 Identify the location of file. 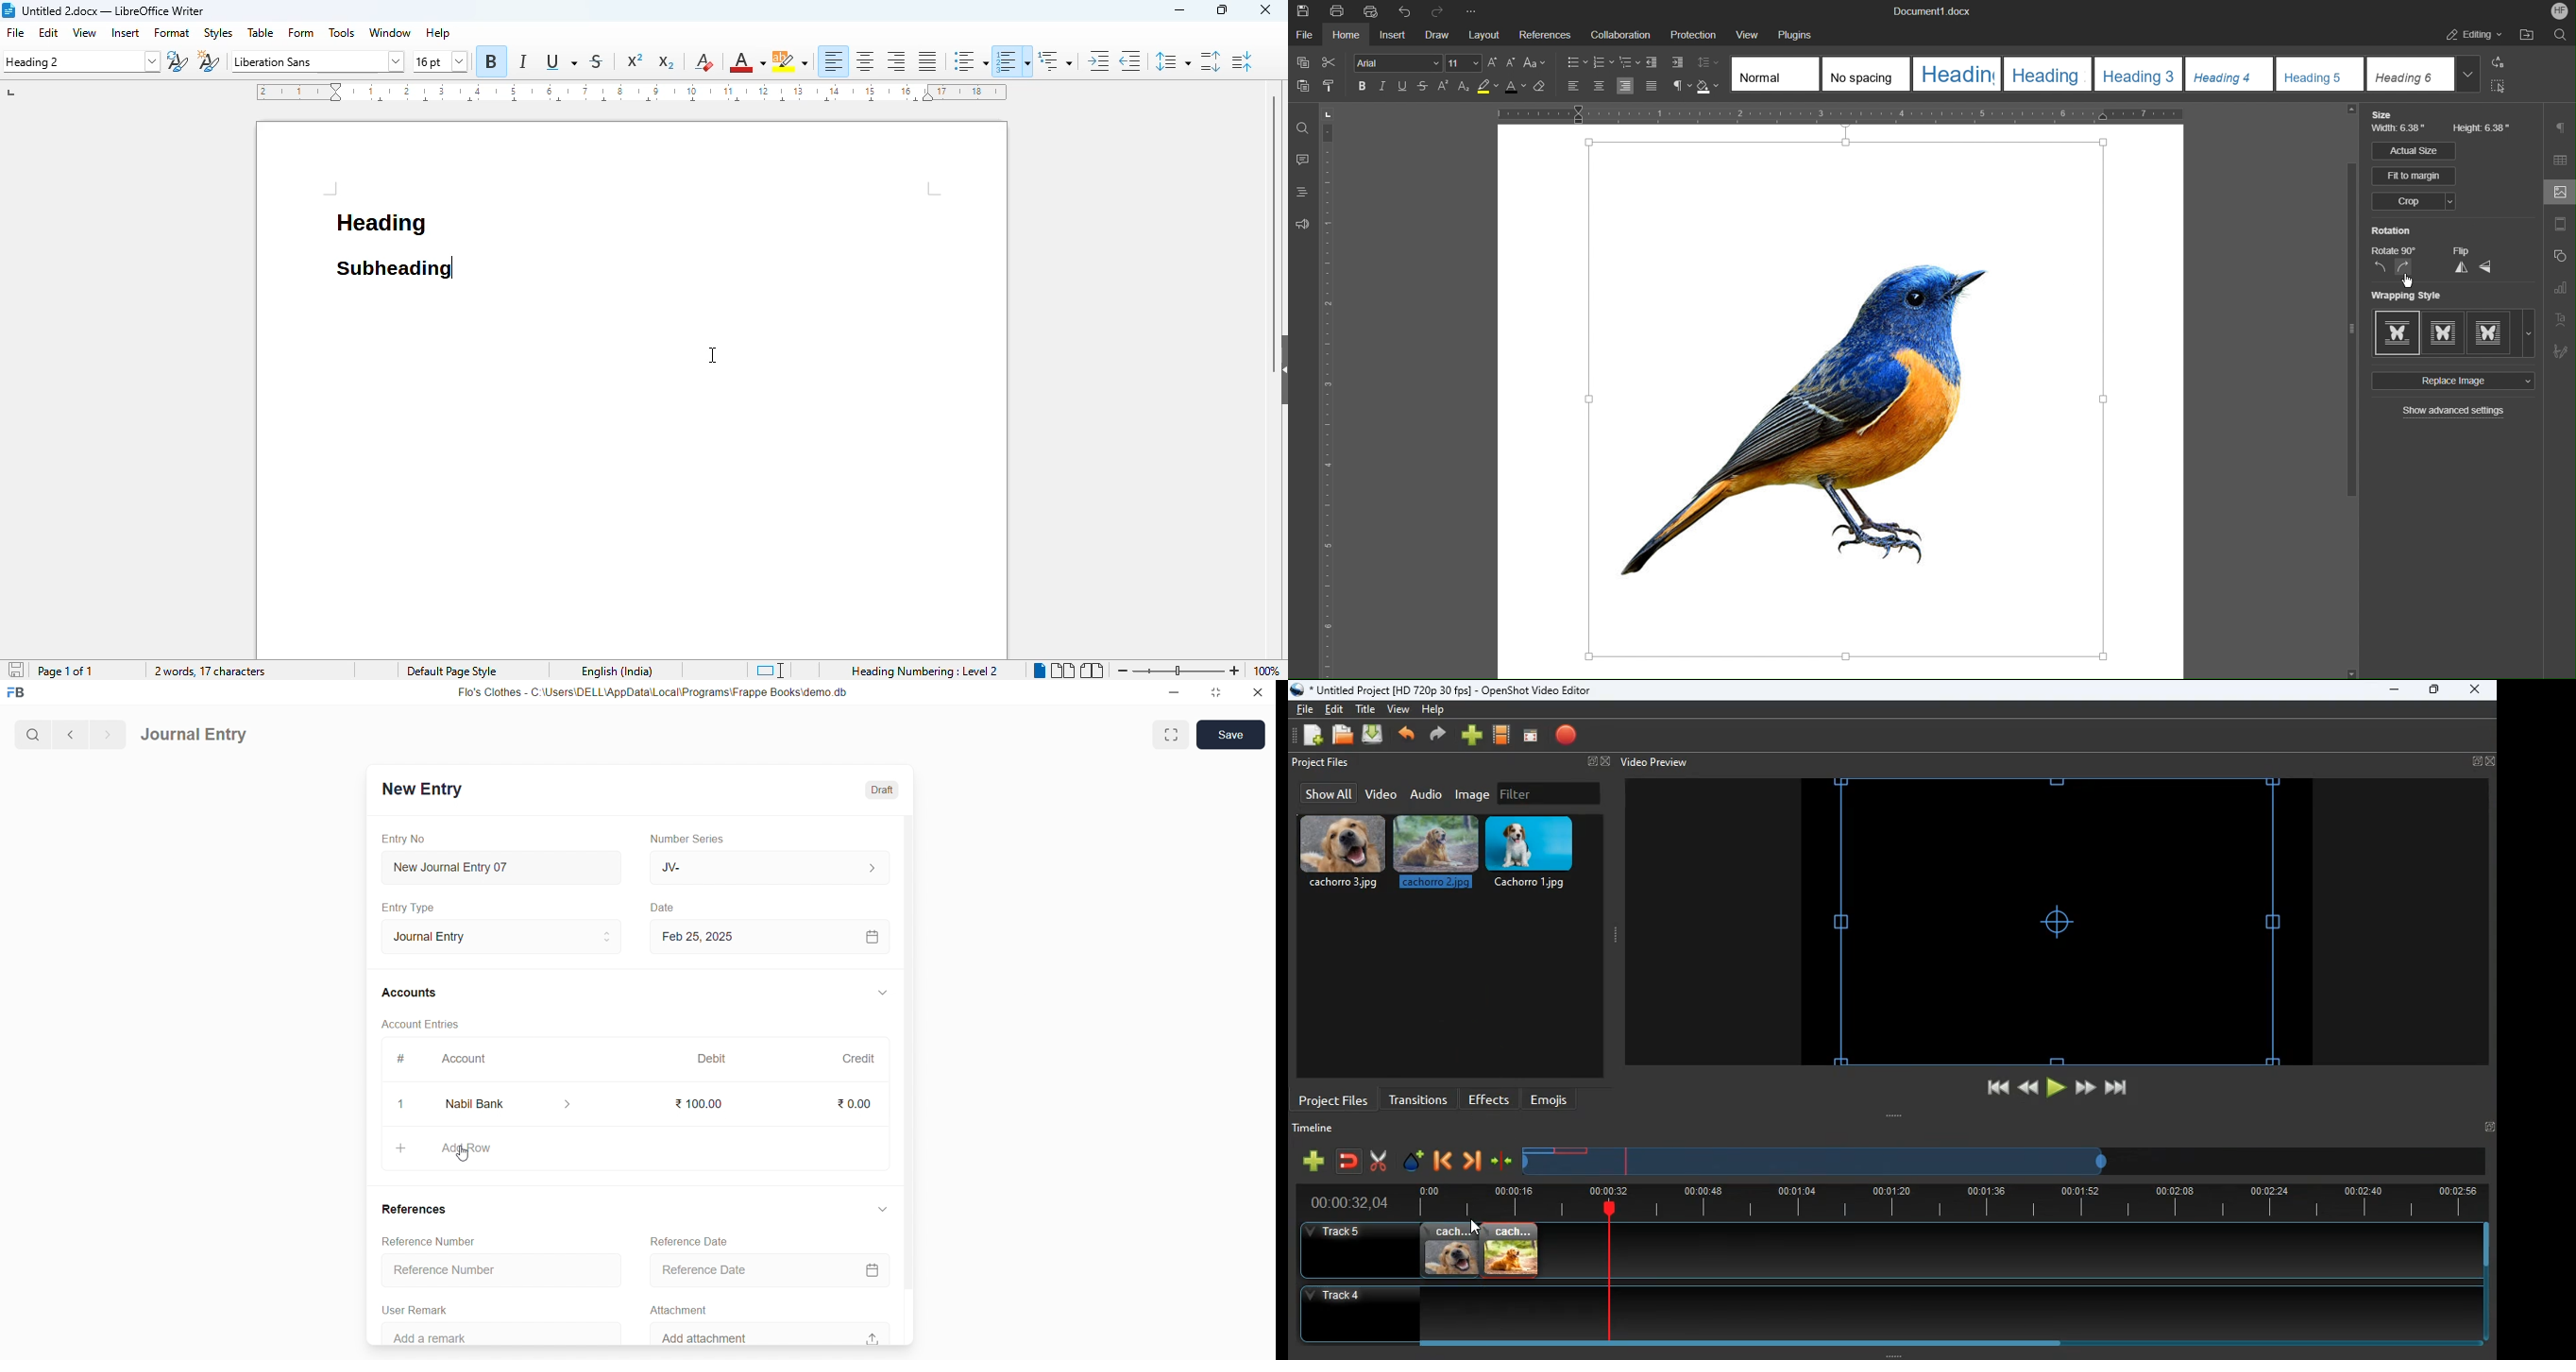
(14, 33).